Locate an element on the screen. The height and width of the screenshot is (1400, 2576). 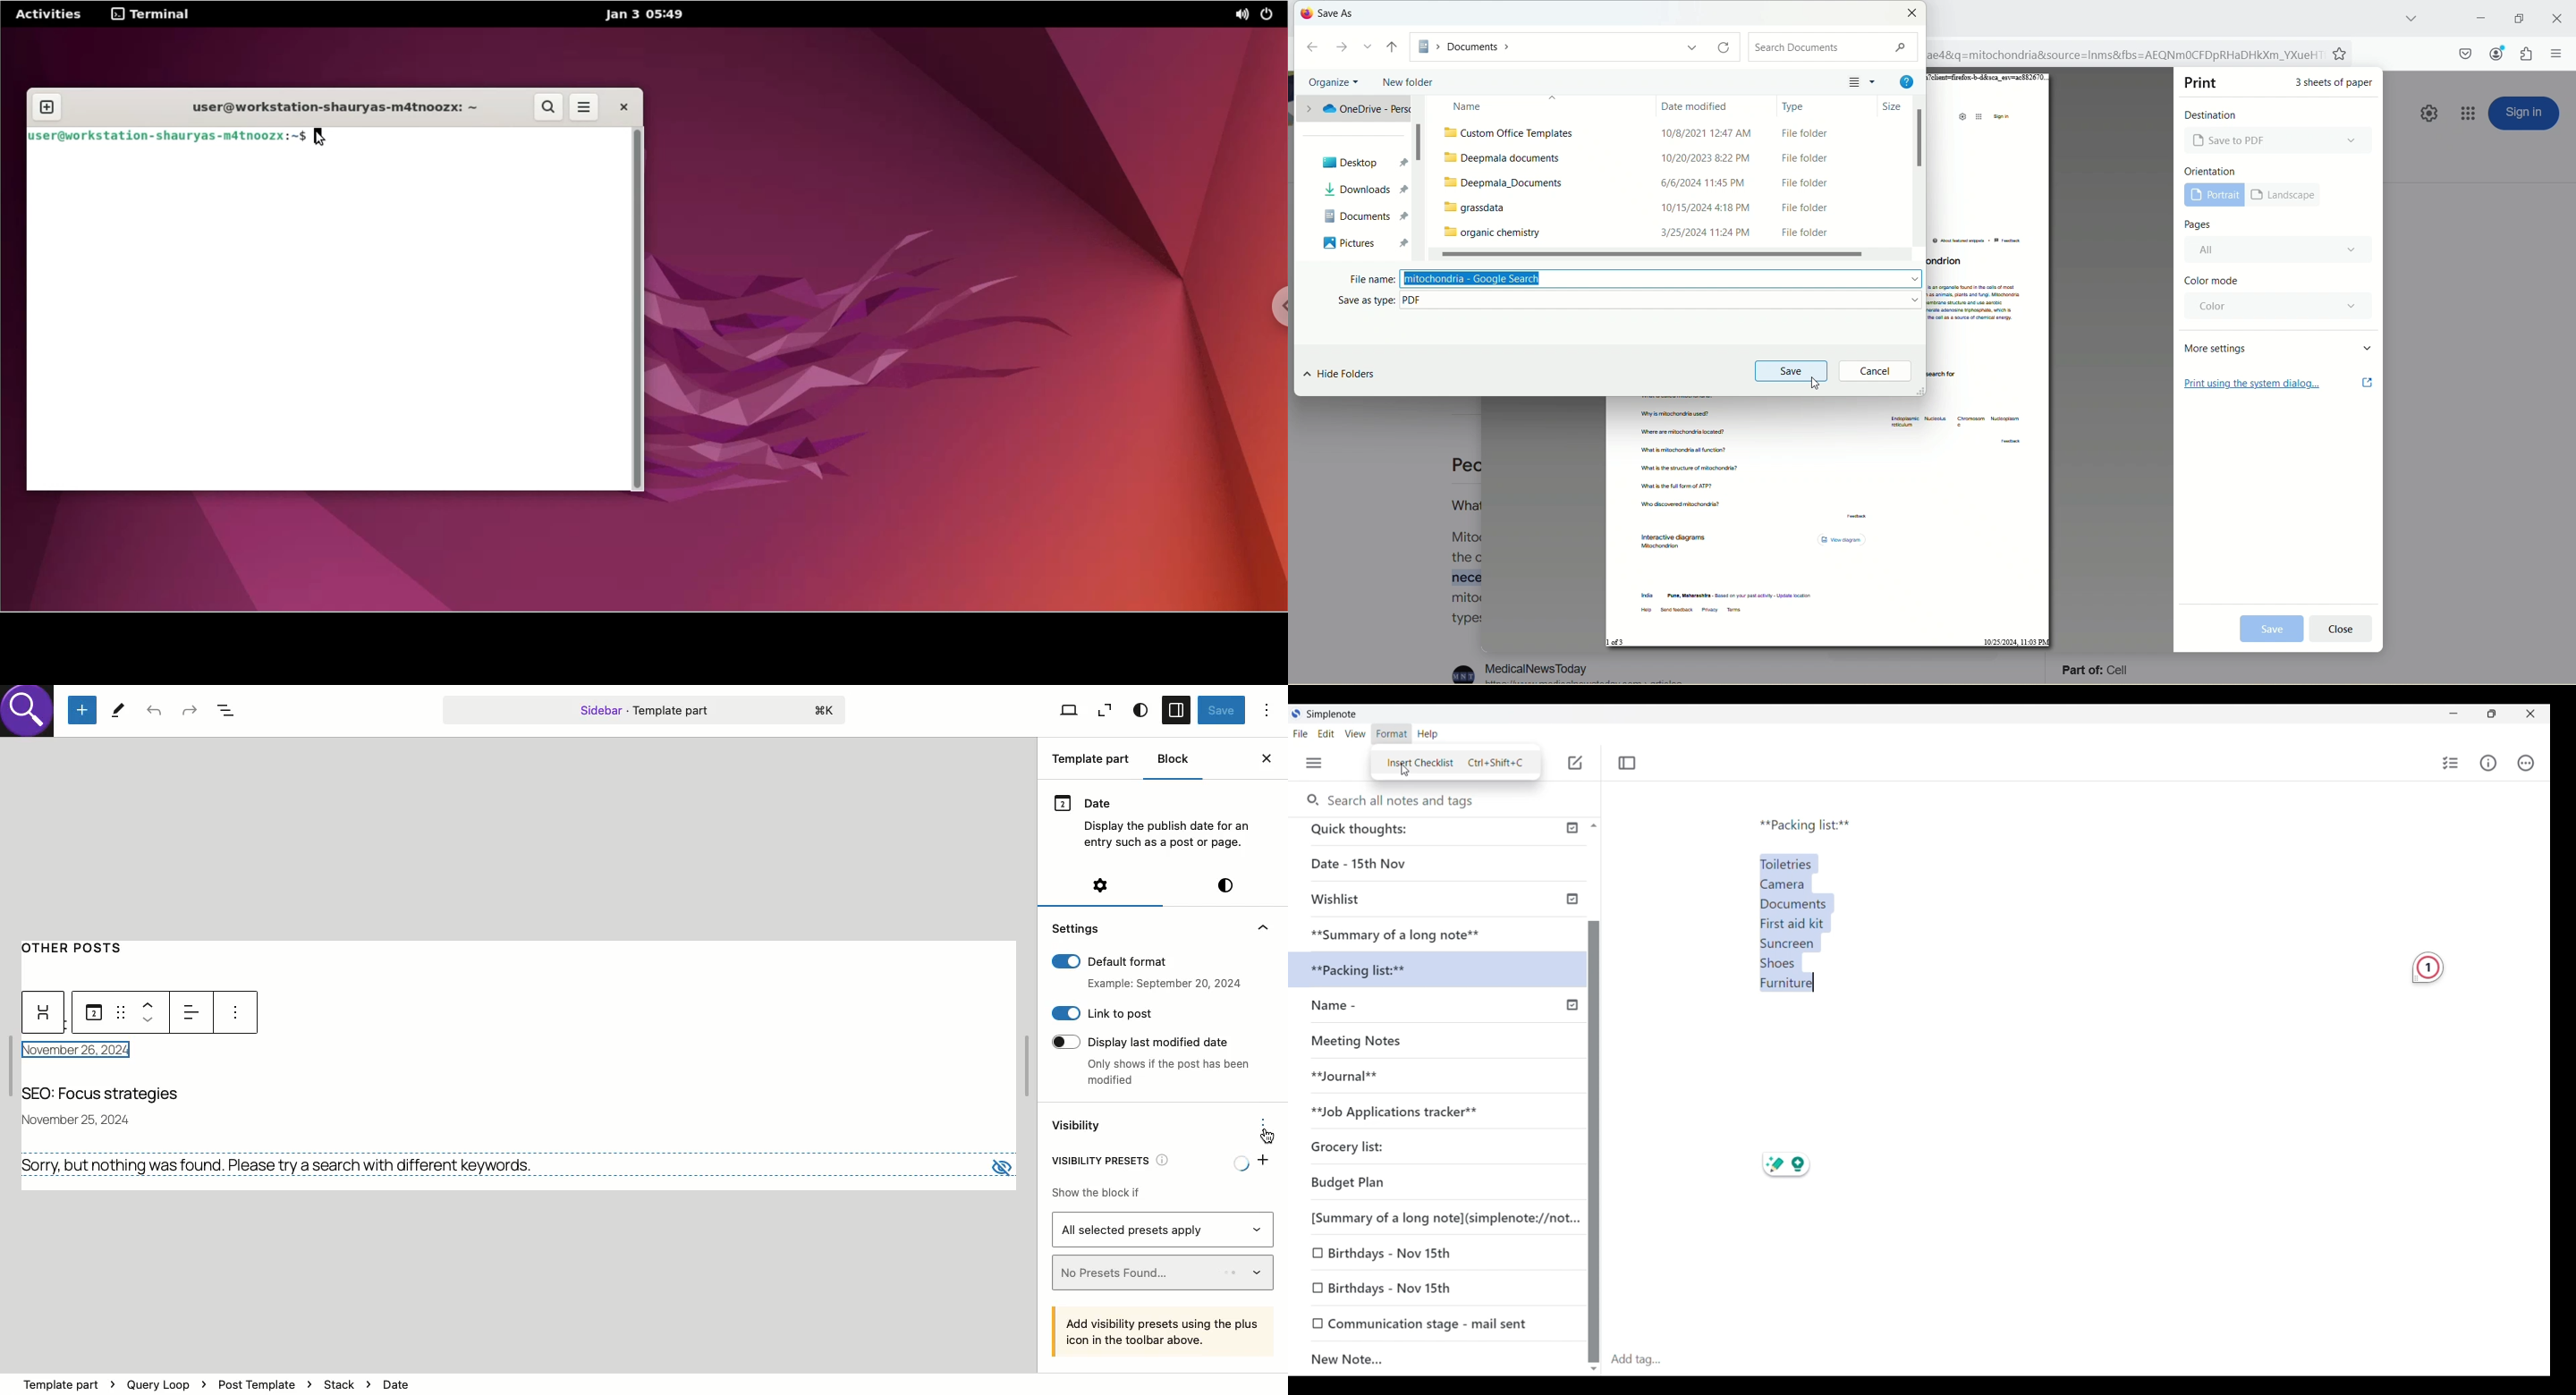
Edit menu is located at coordinates (1327, 734).